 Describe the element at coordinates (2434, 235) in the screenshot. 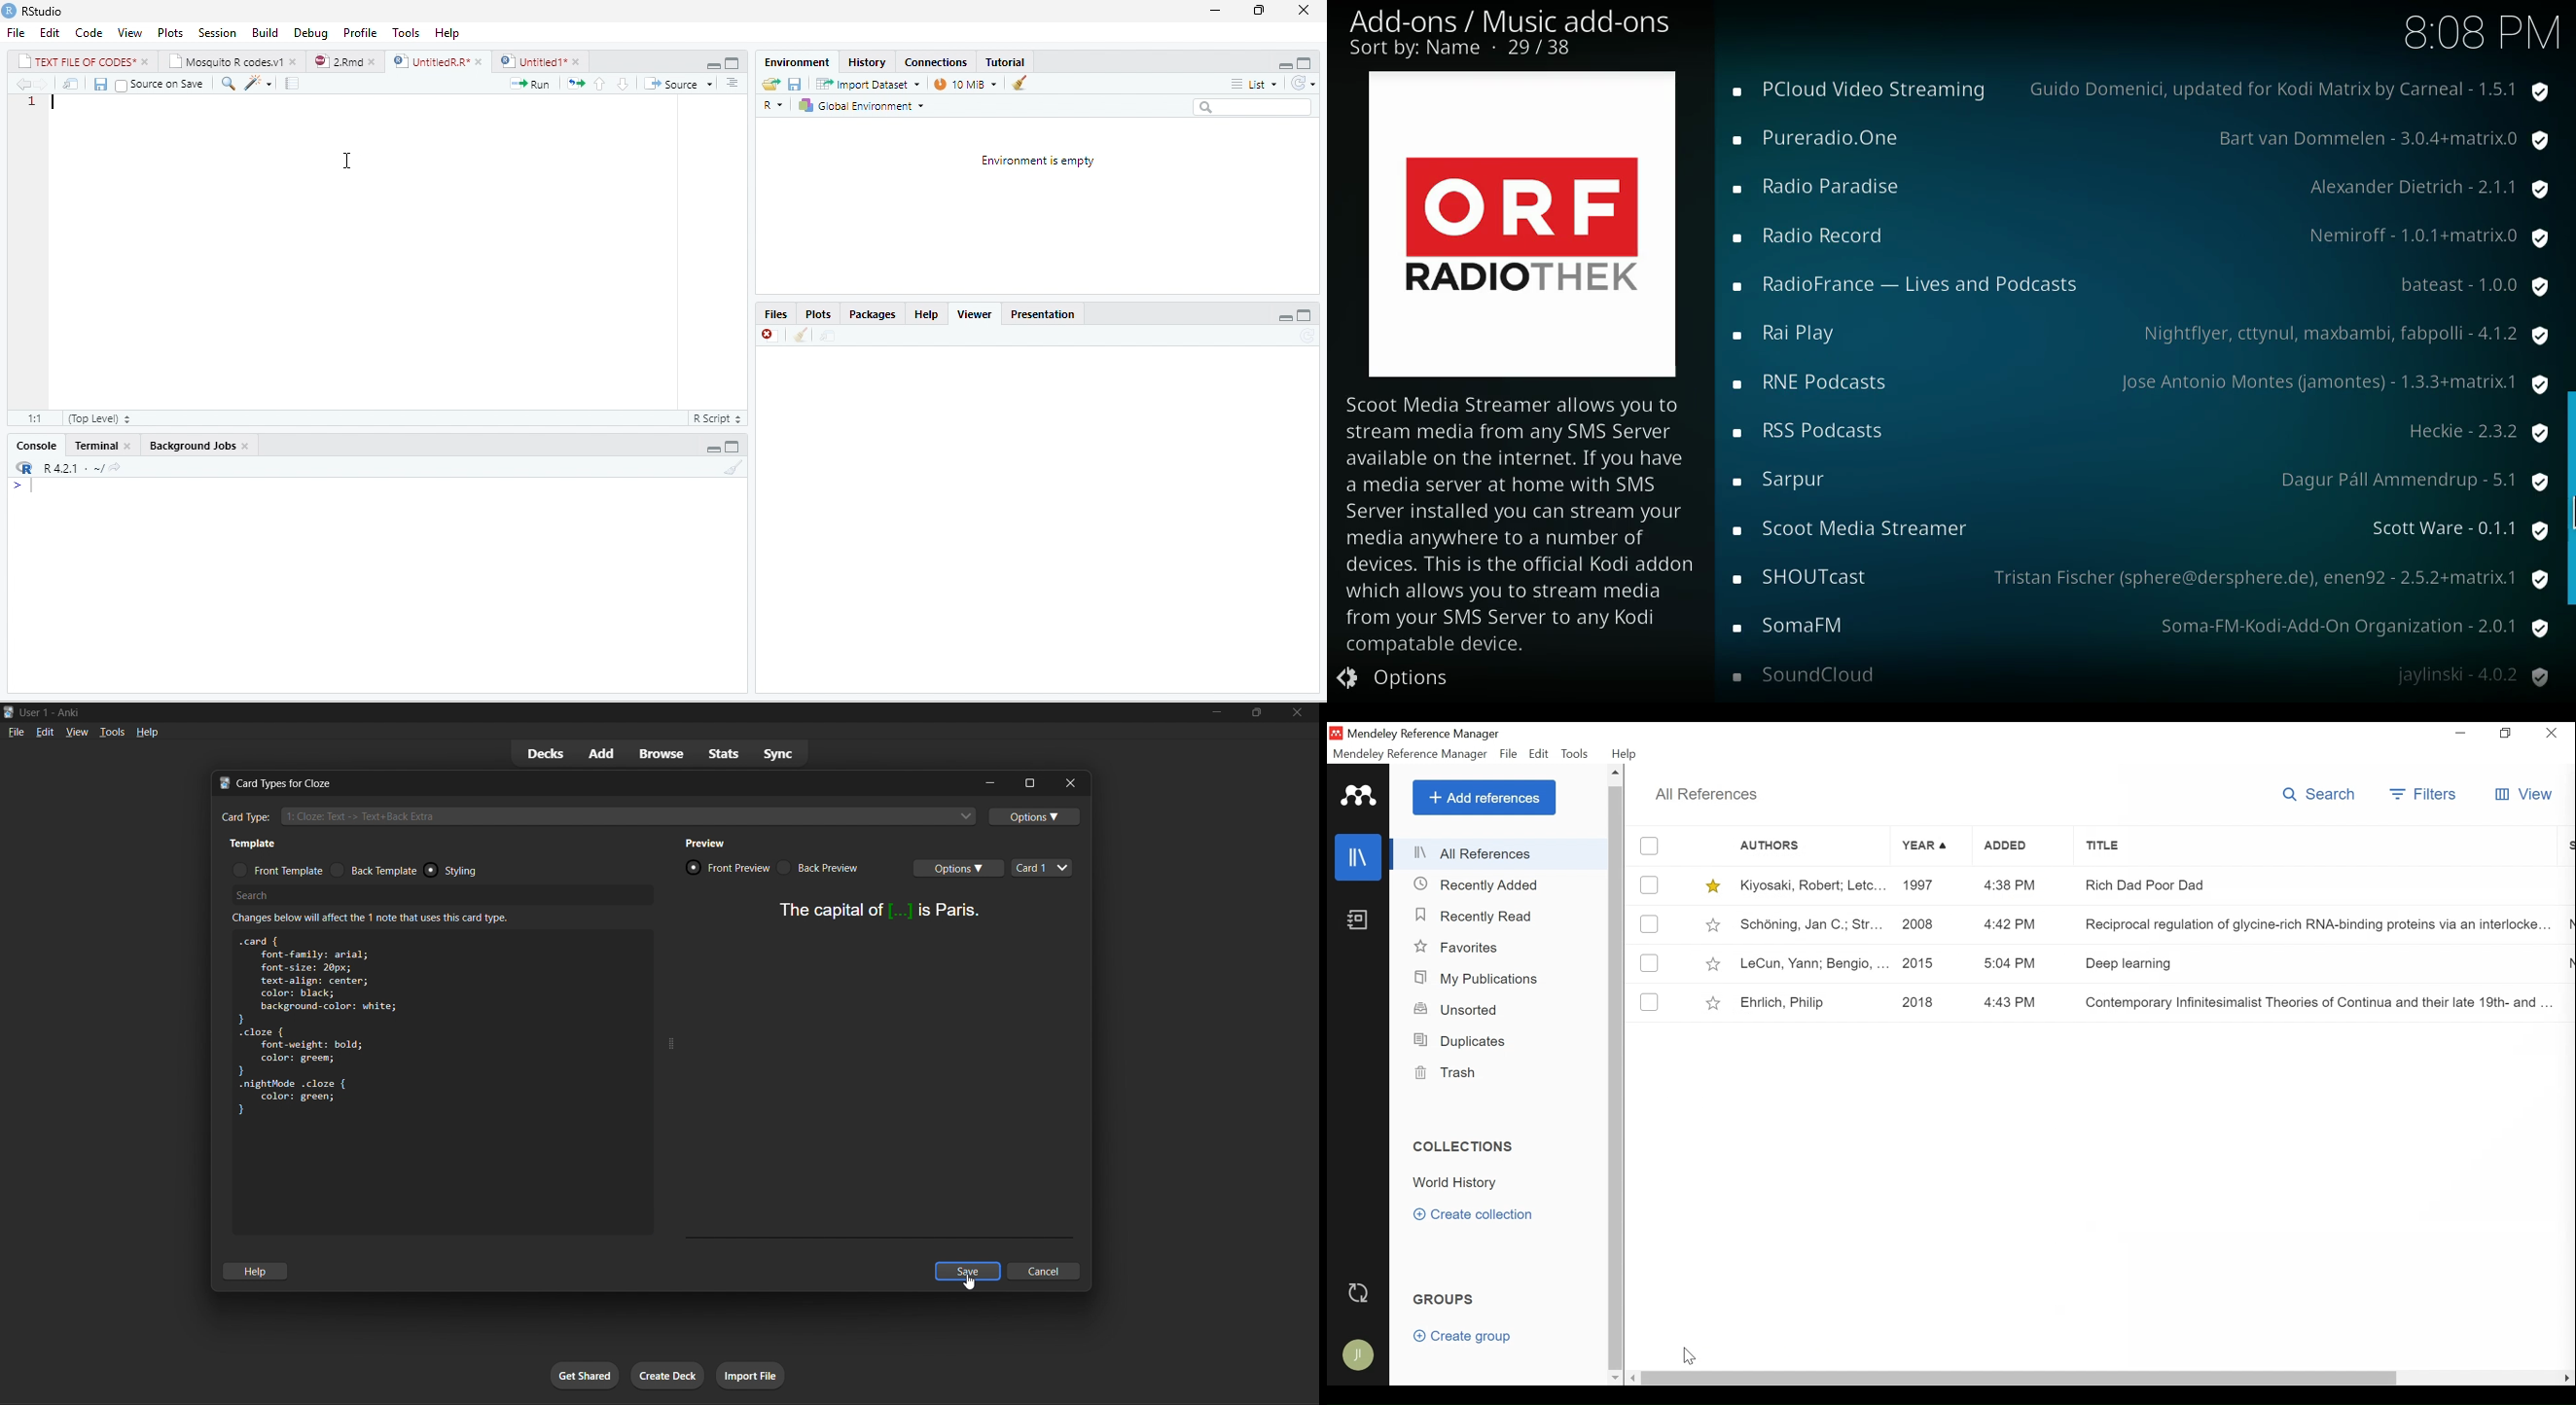

I see `provider` at that location.